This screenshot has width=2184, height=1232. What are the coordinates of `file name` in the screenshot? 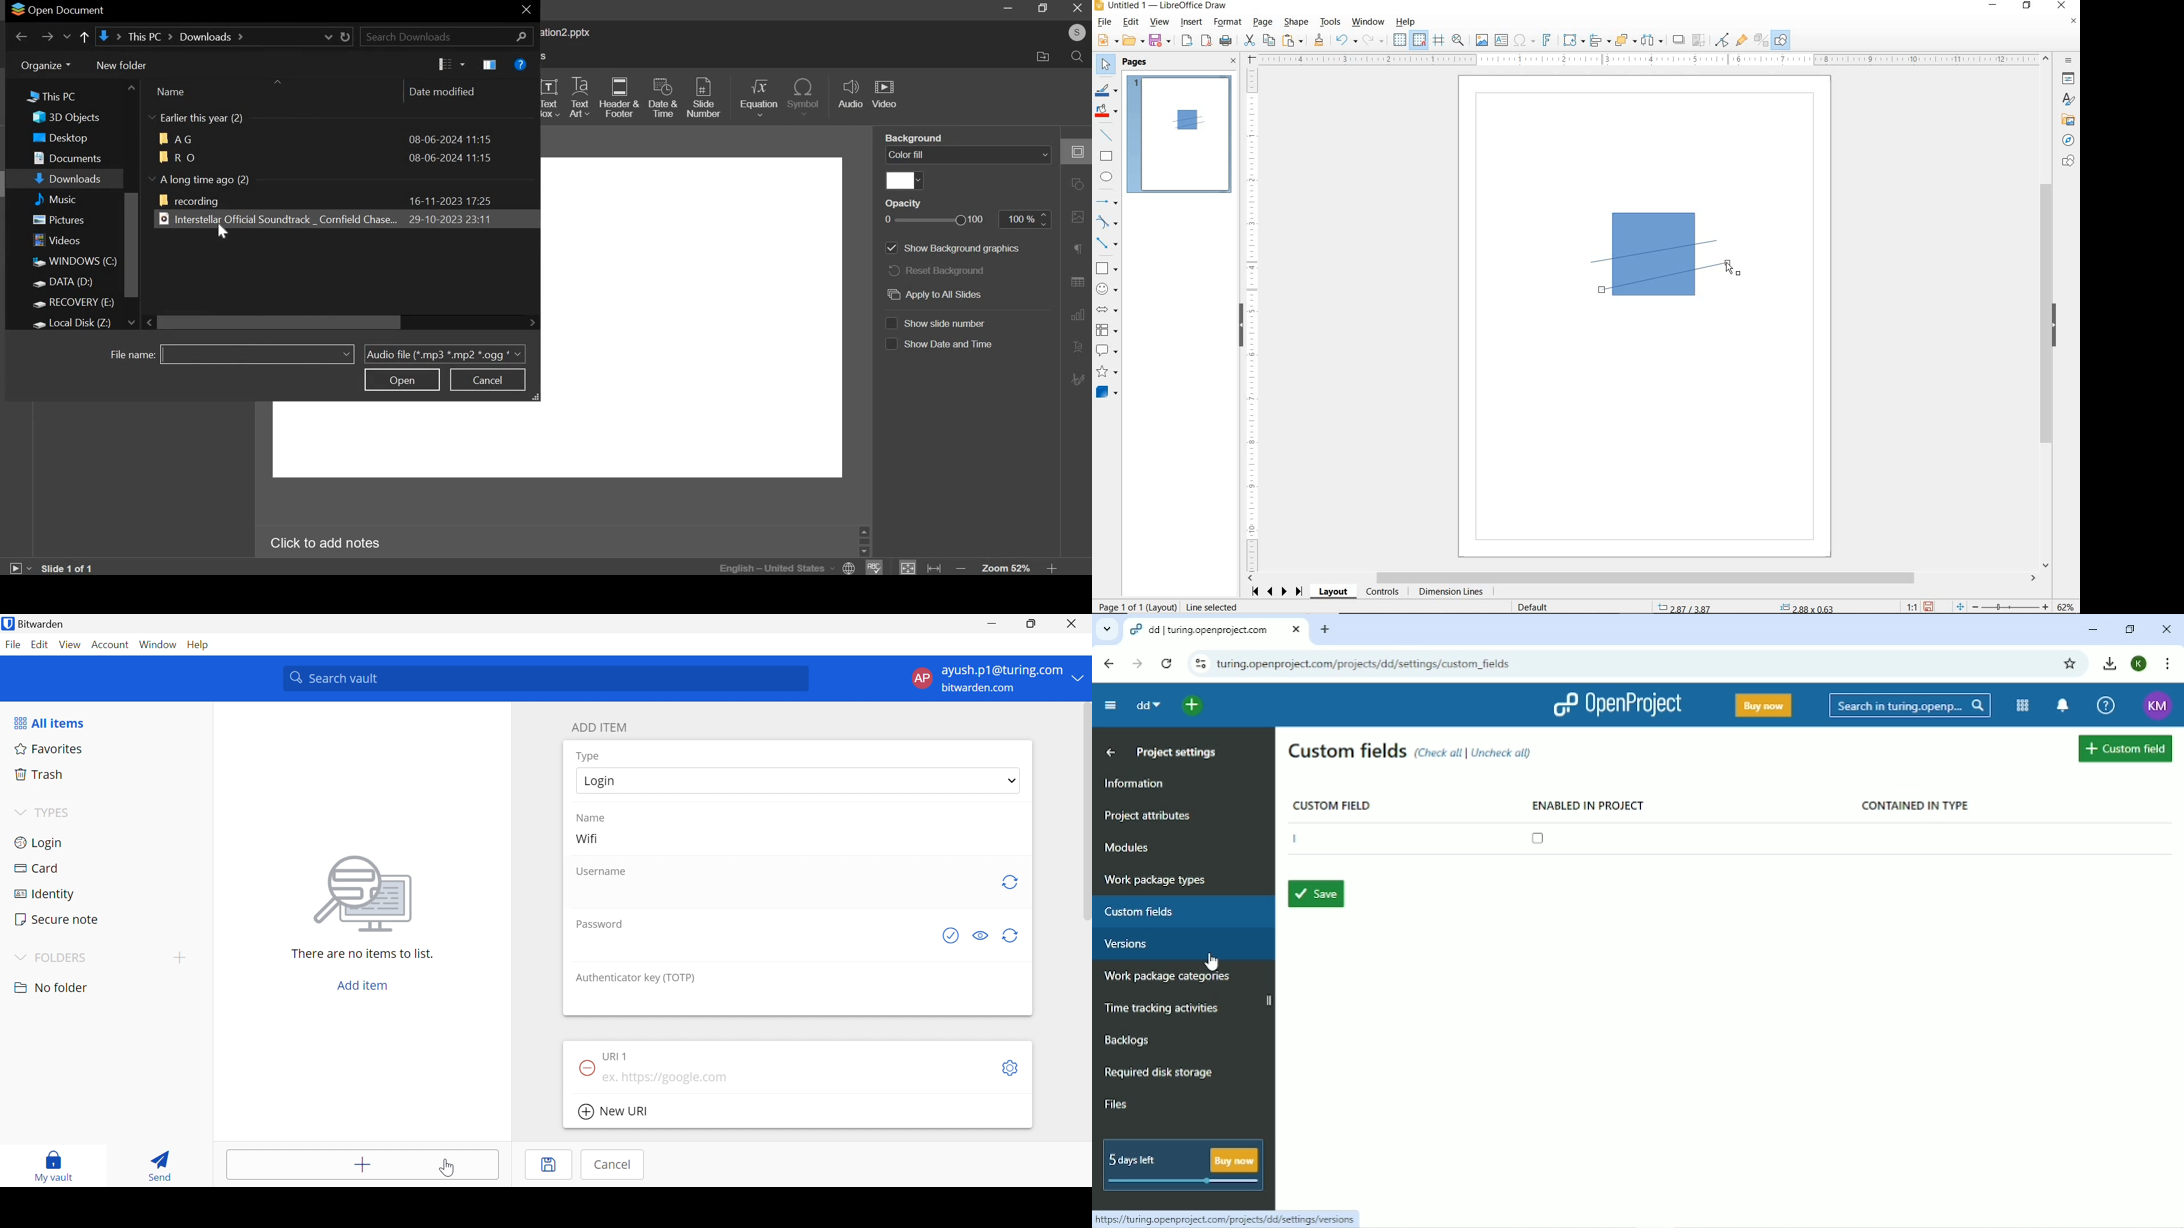 It's located at (129, 354).